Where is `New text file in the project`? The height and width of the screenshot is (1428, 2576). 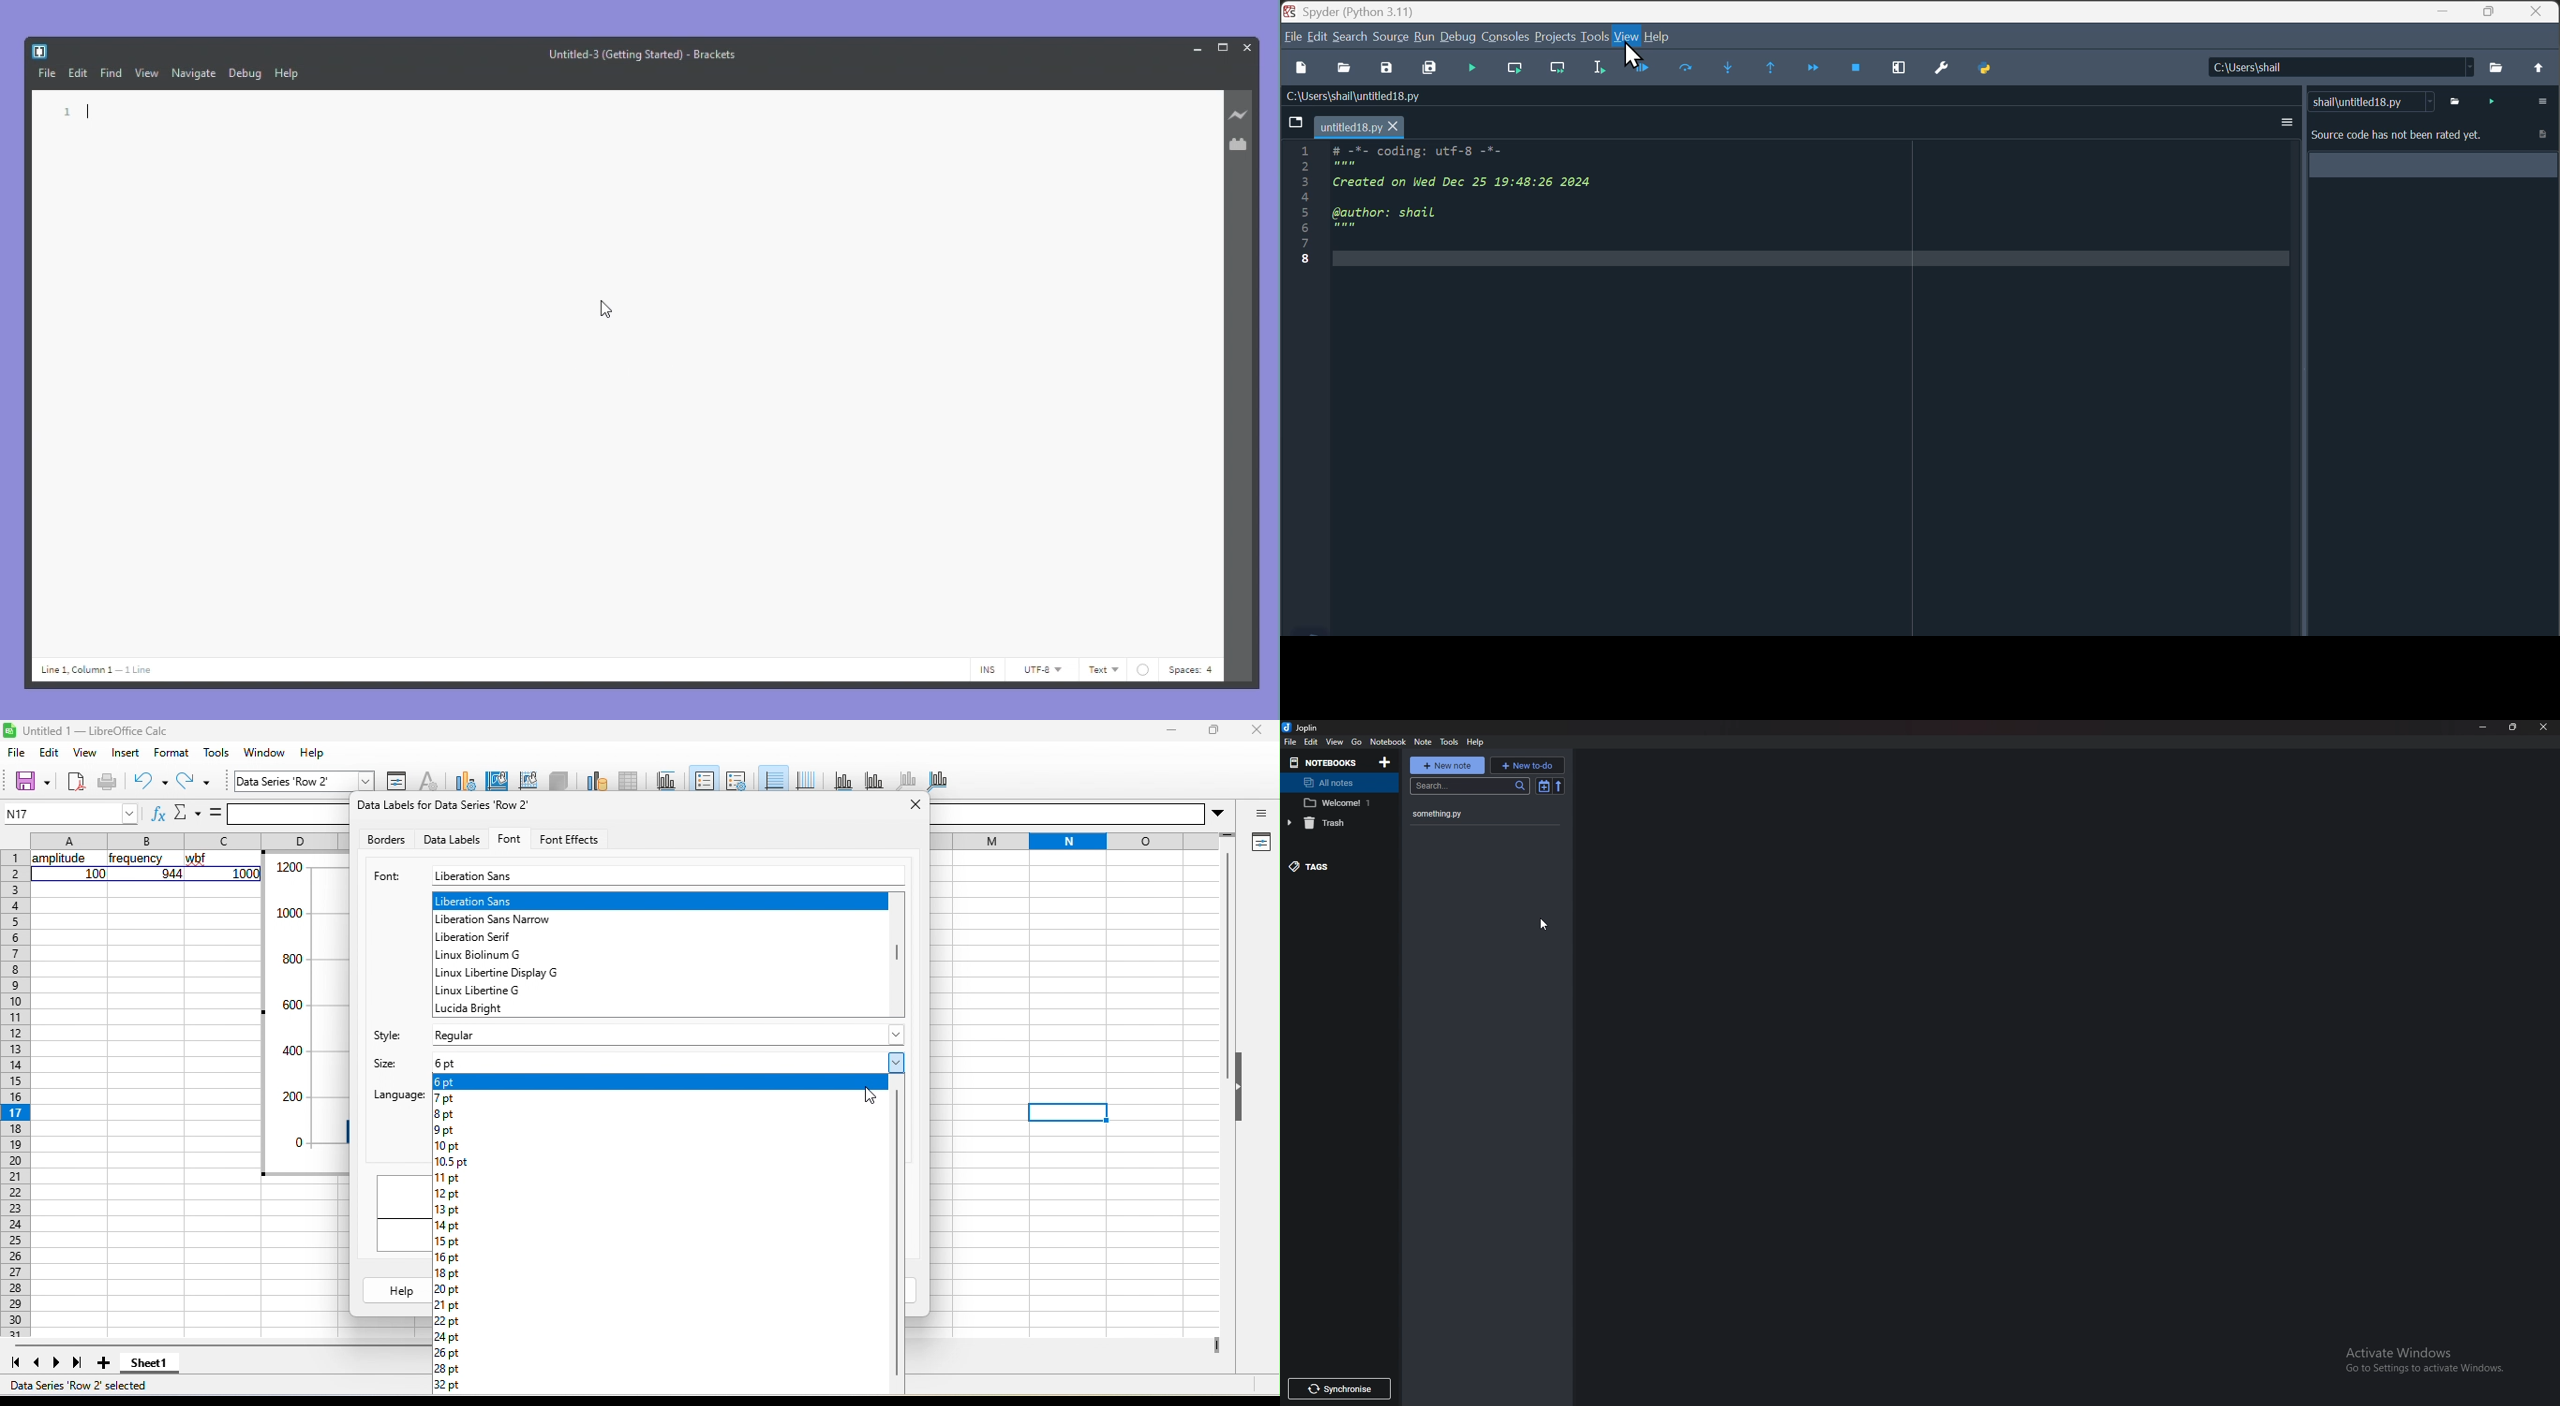
New text file in the project is located at coordinates (629, 372).